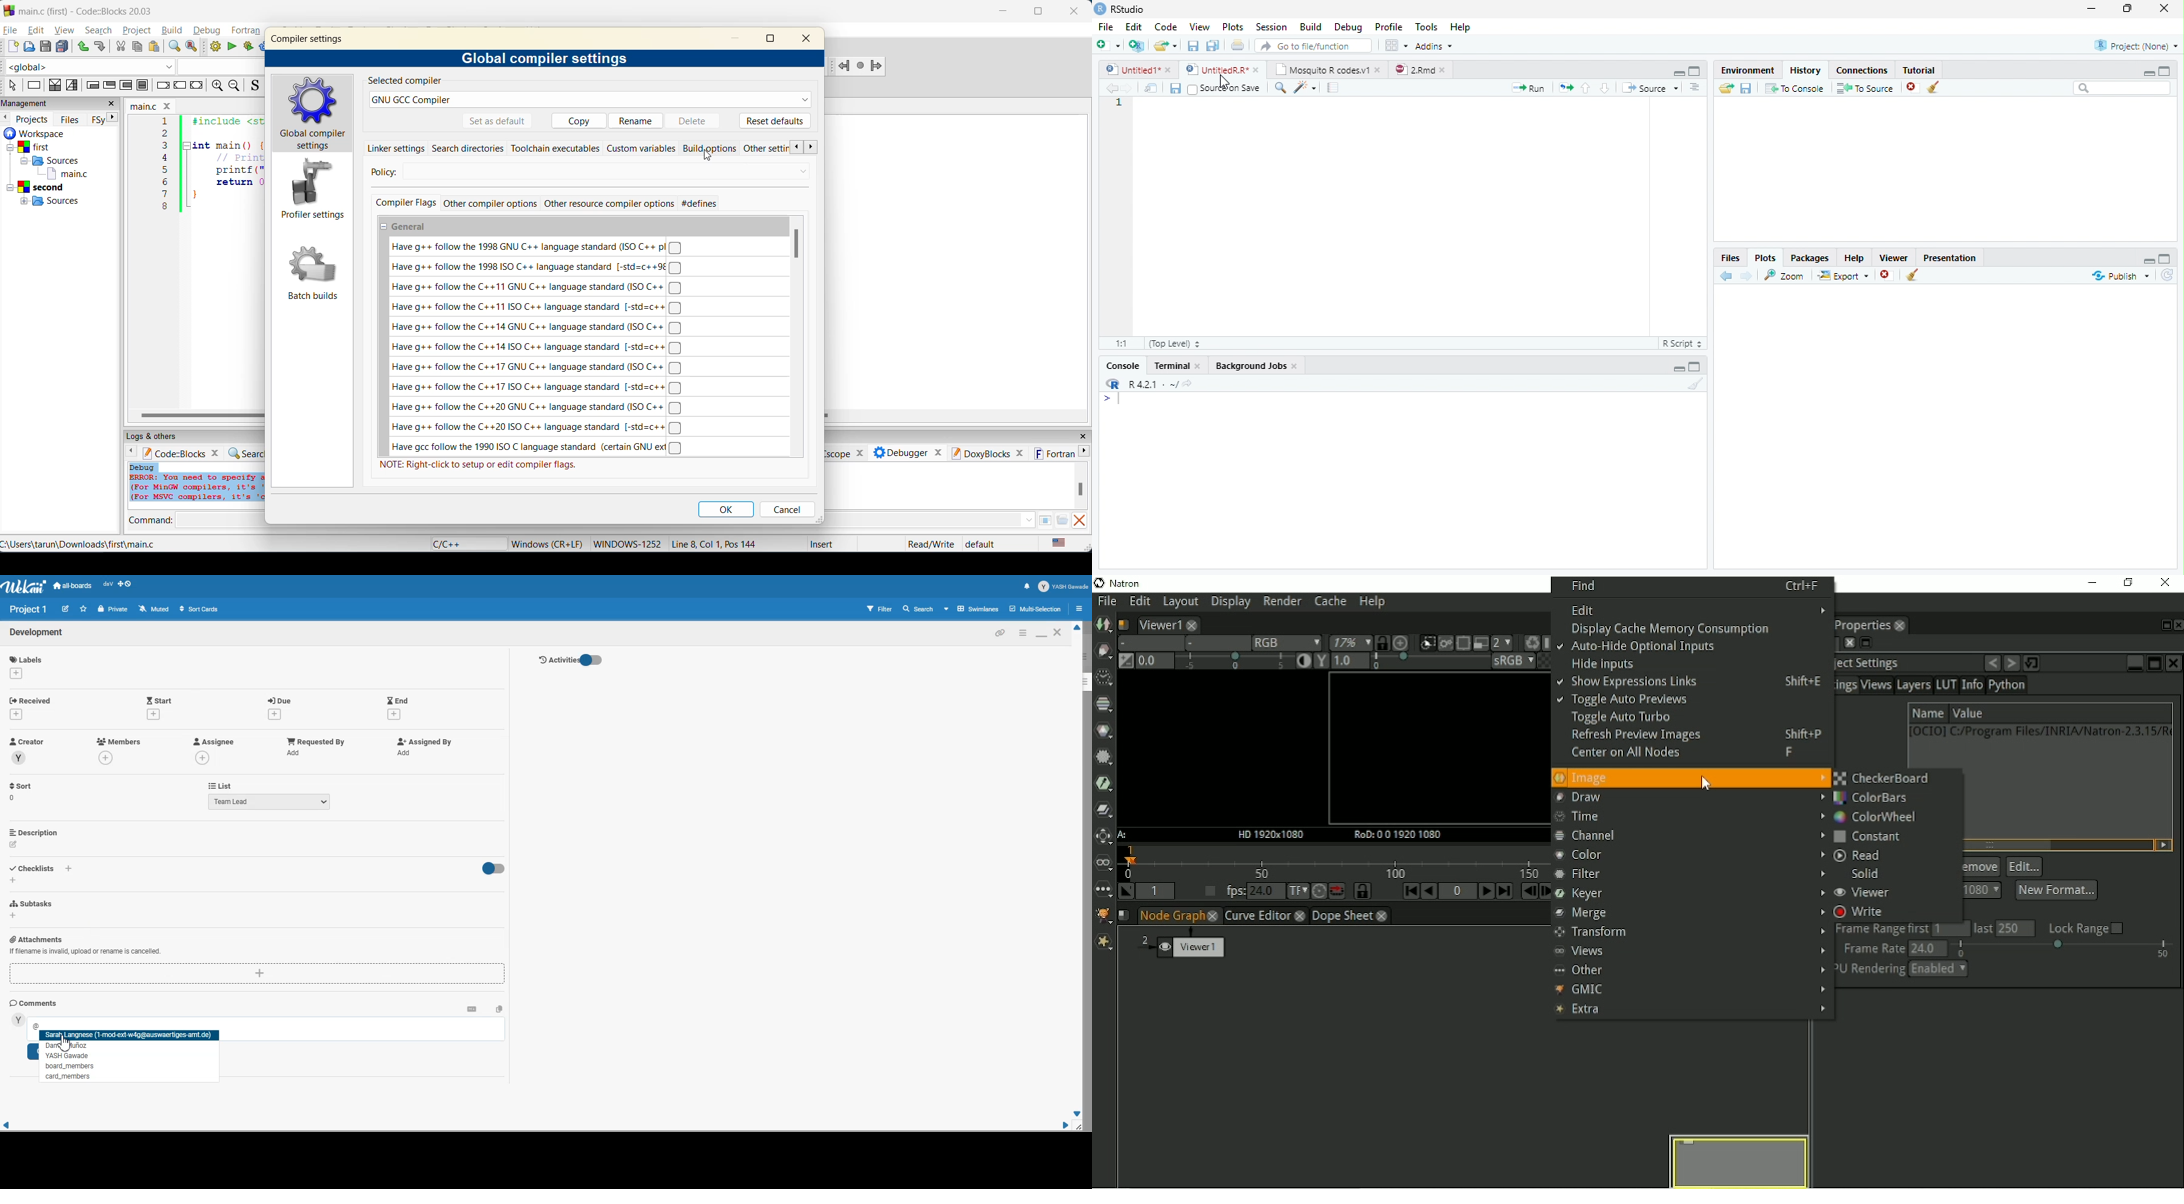 The width and height of the screenshot is (2184, 1204). I want to click on Environment, so click(1748, 70).